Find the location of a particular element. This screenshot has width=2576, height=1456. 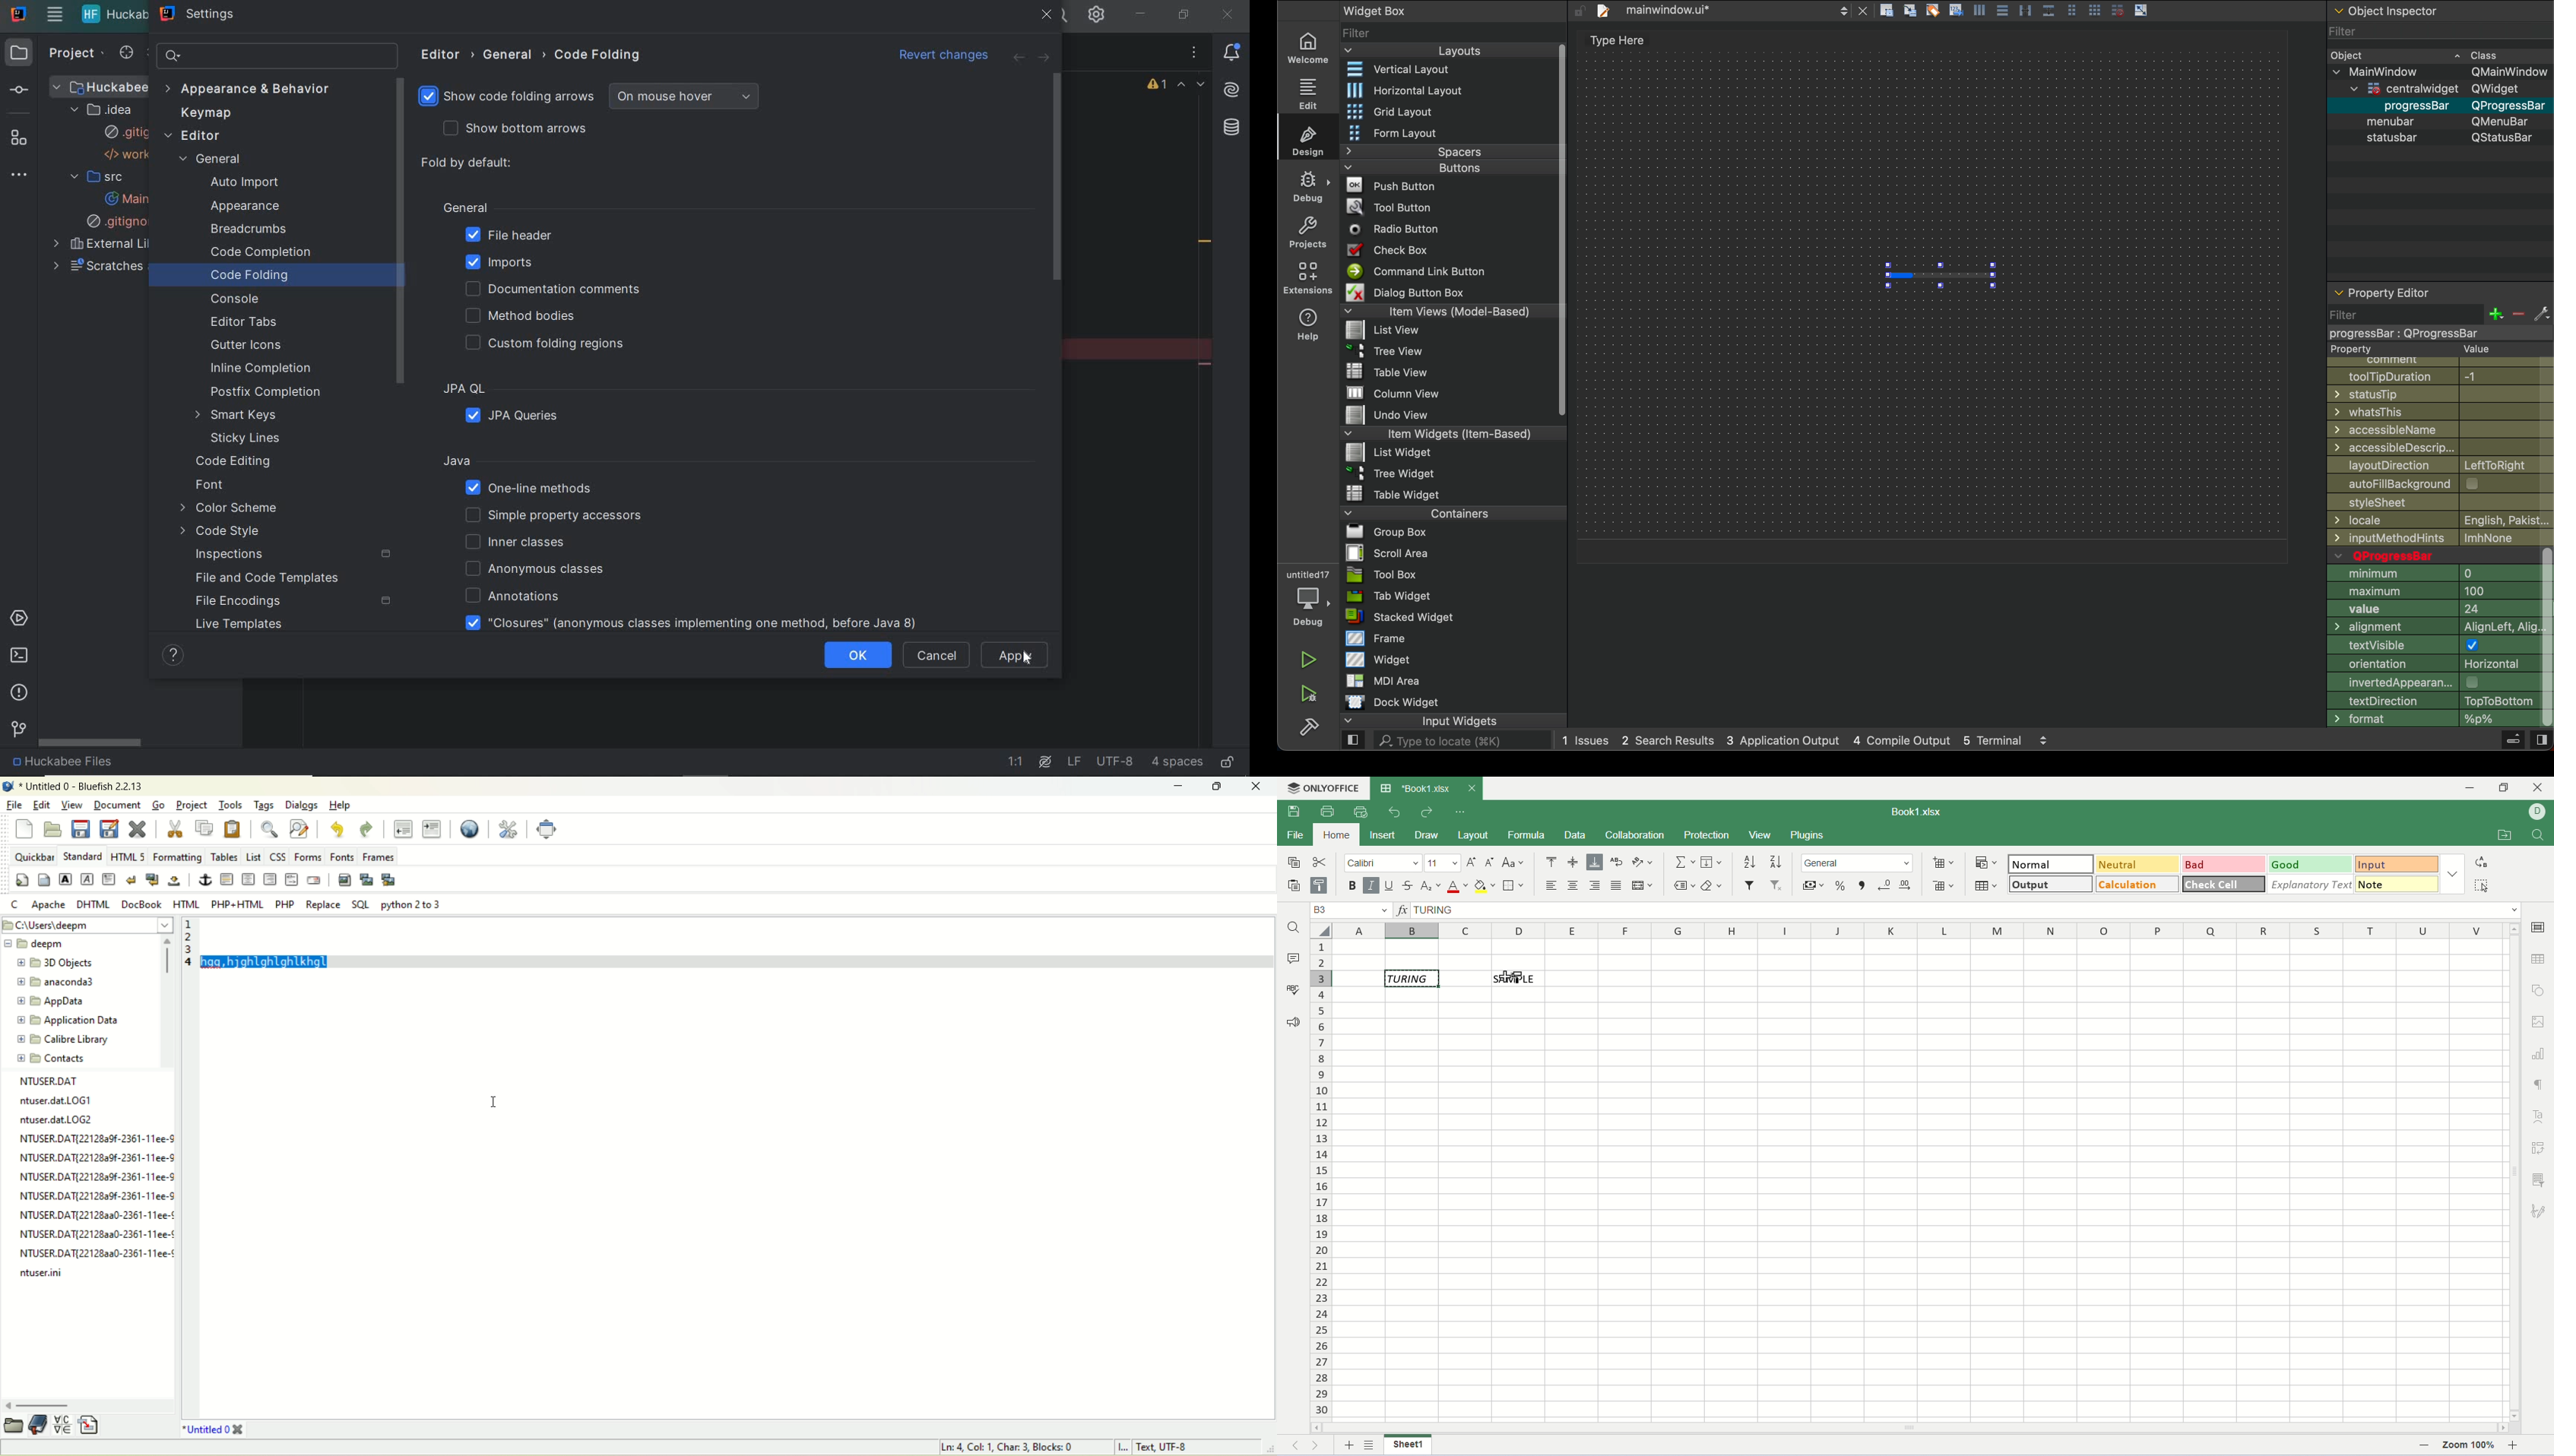

align middle is located at coordinates (1574, 864).